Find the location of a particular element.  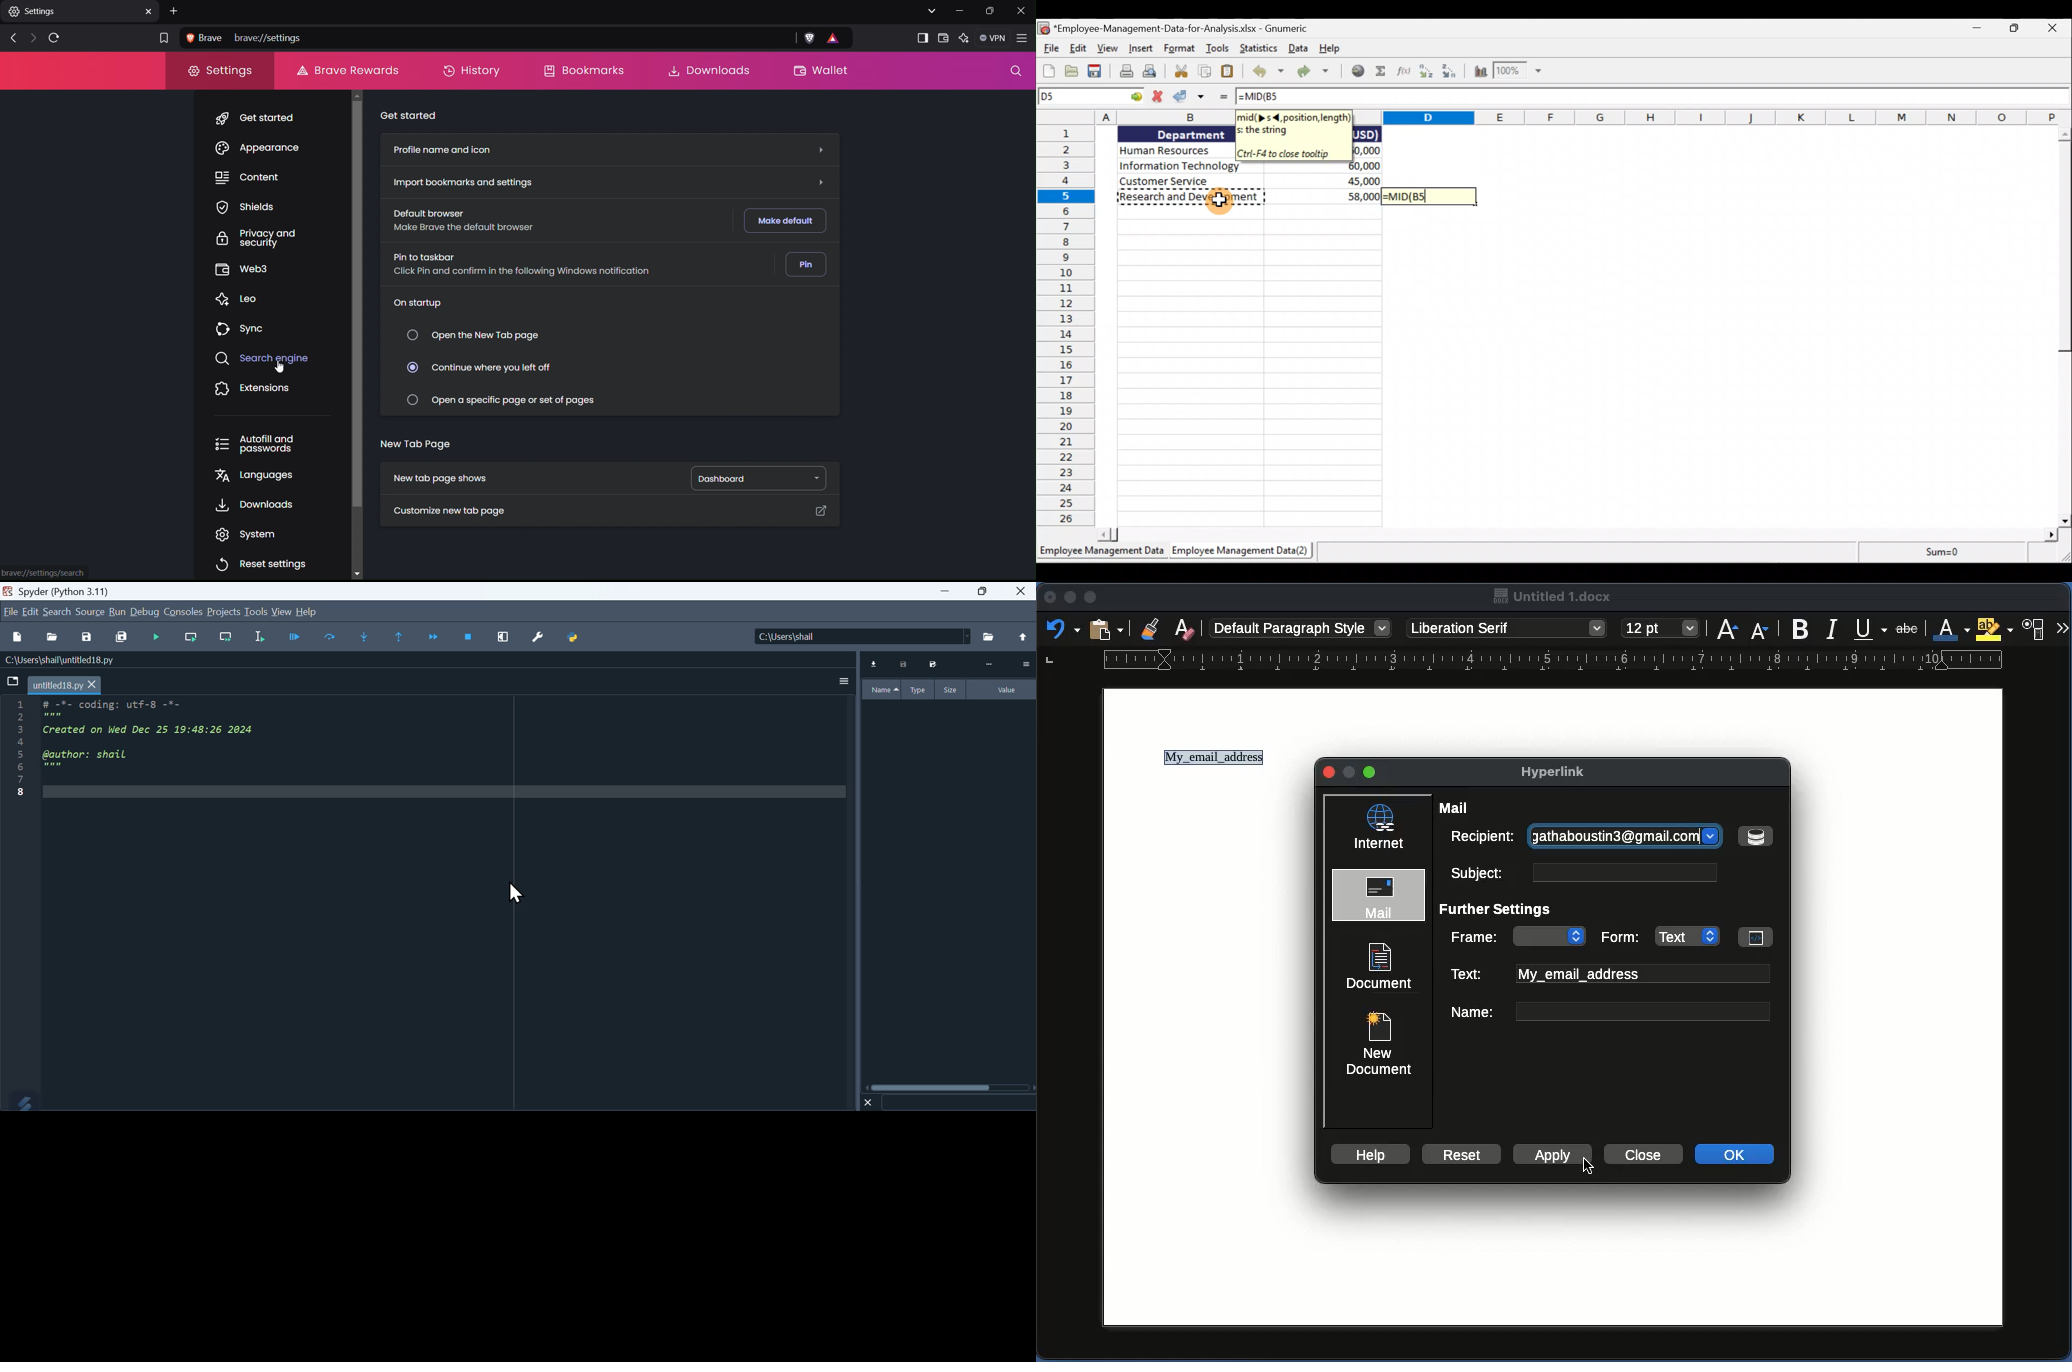

Scroll bar is located at coordinates (2060, 326).